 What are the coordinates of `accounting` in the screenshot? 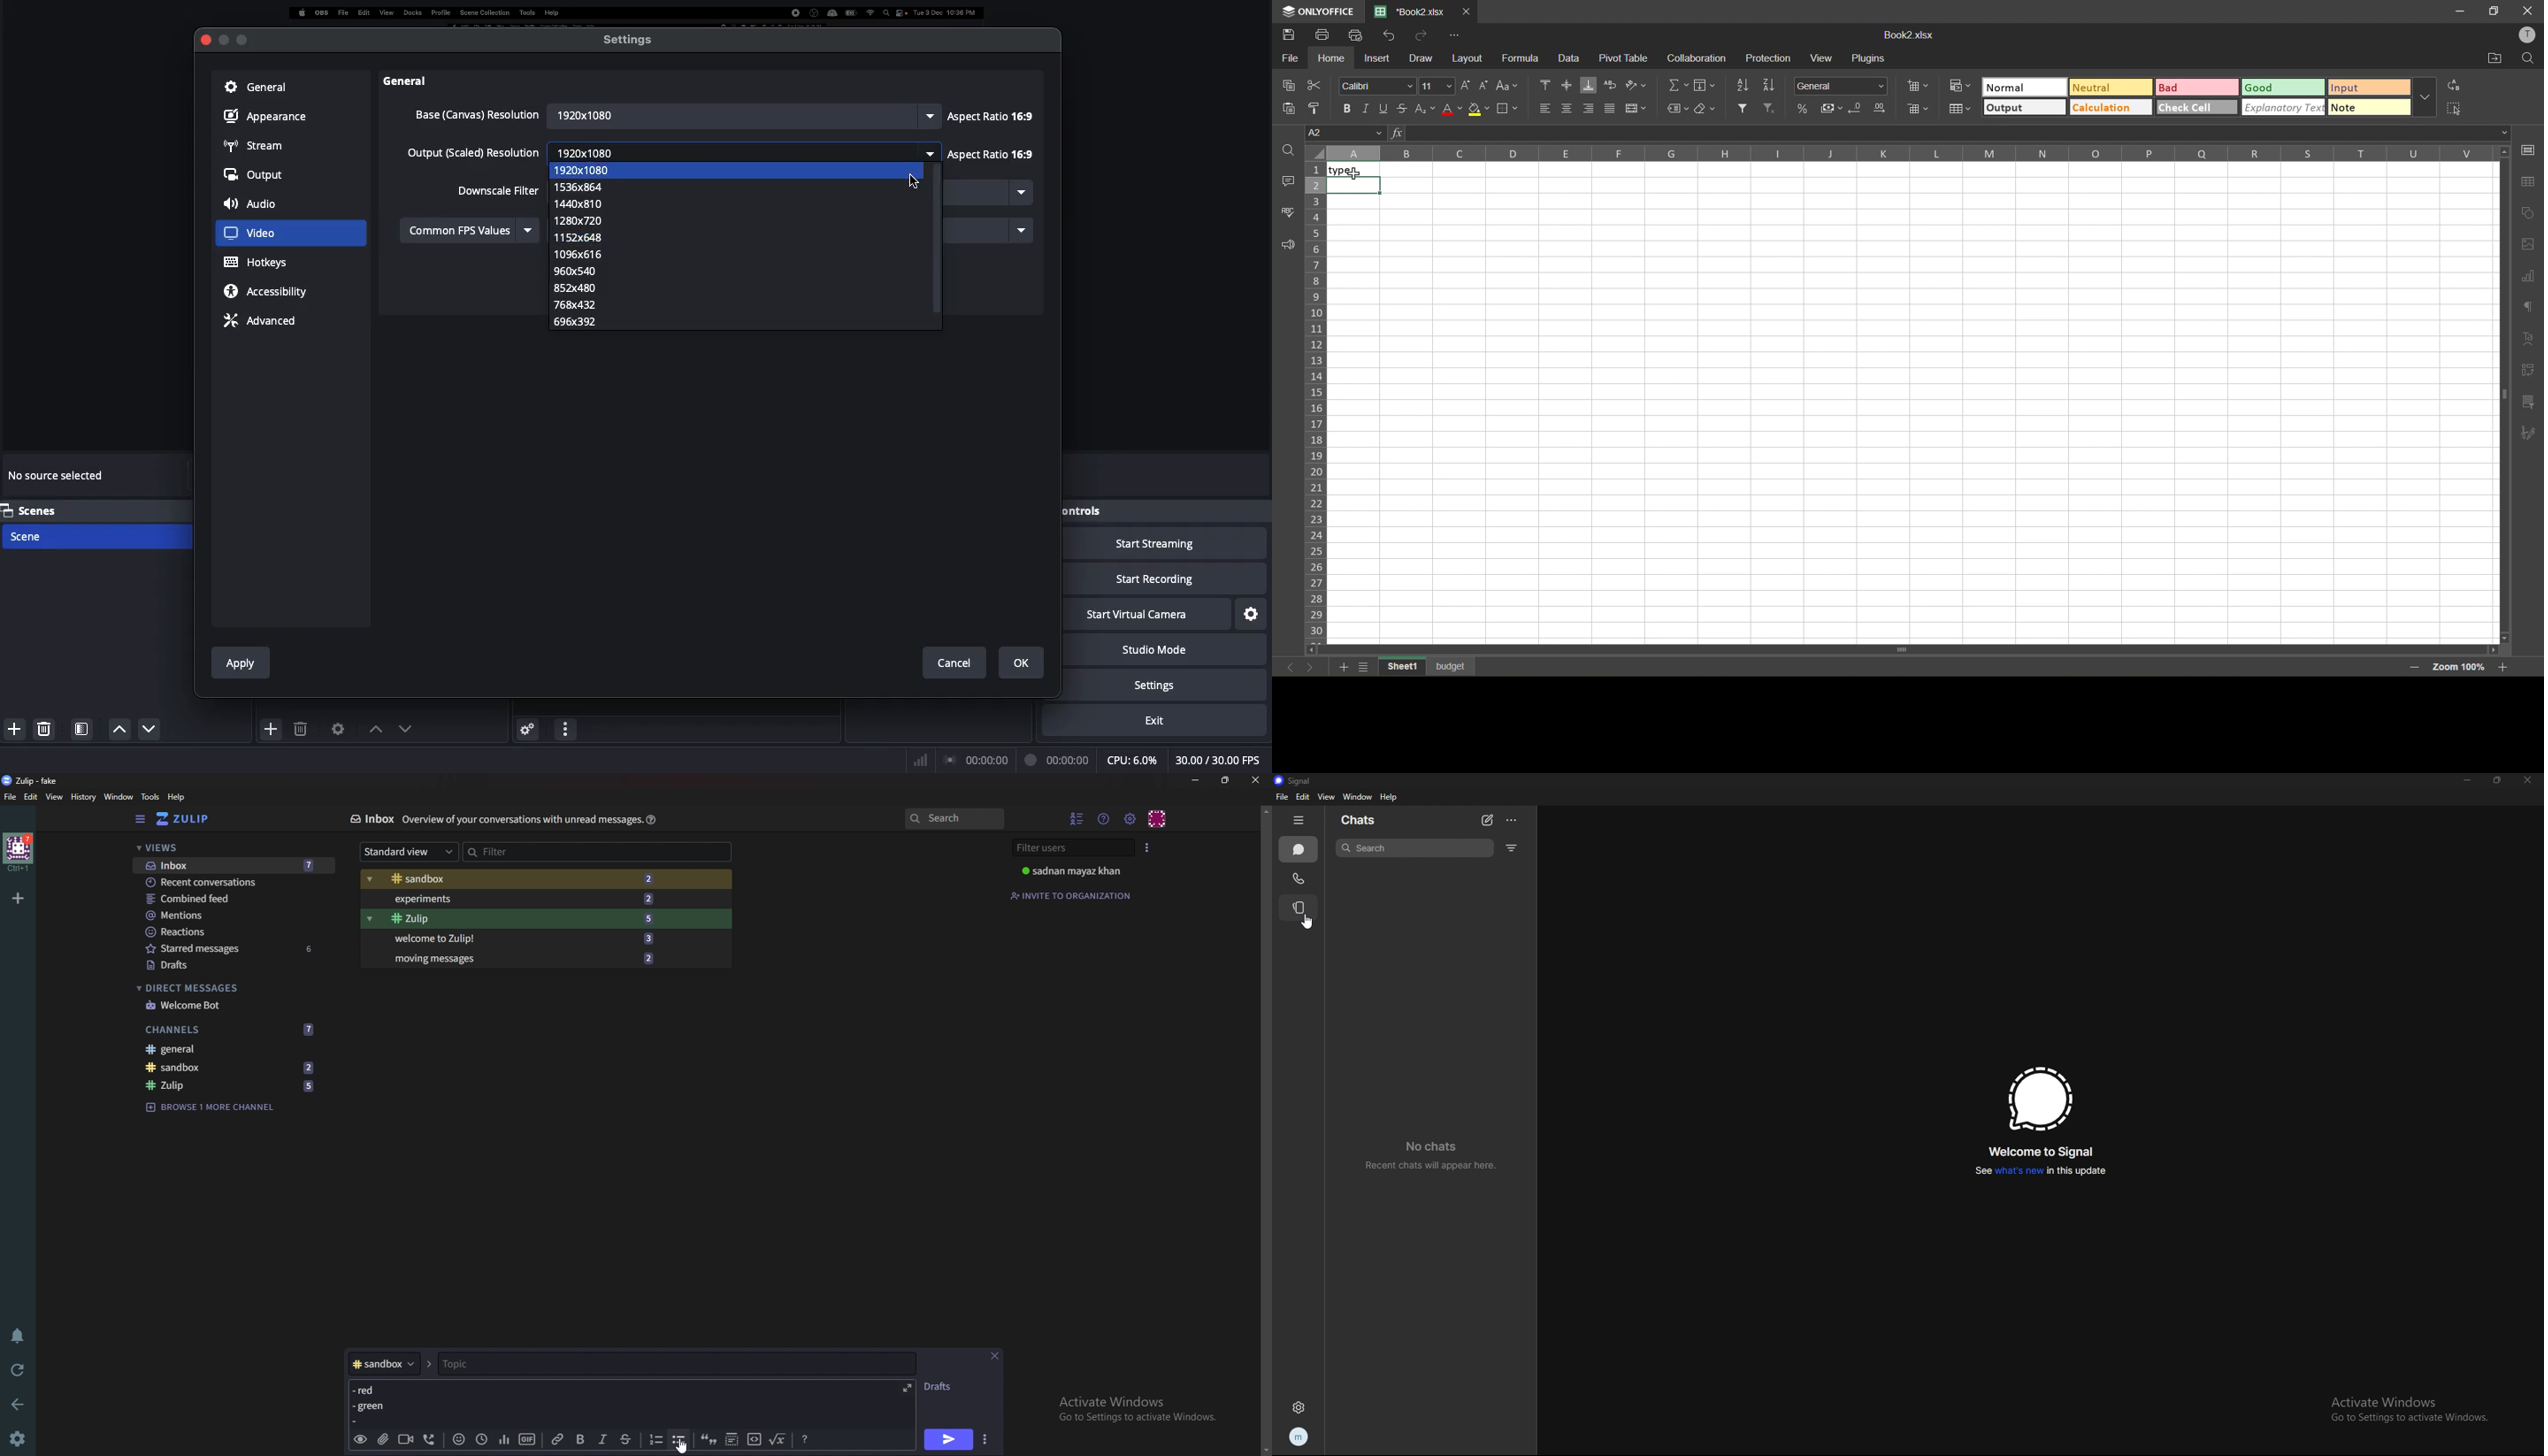 It's located at (1832, 107).